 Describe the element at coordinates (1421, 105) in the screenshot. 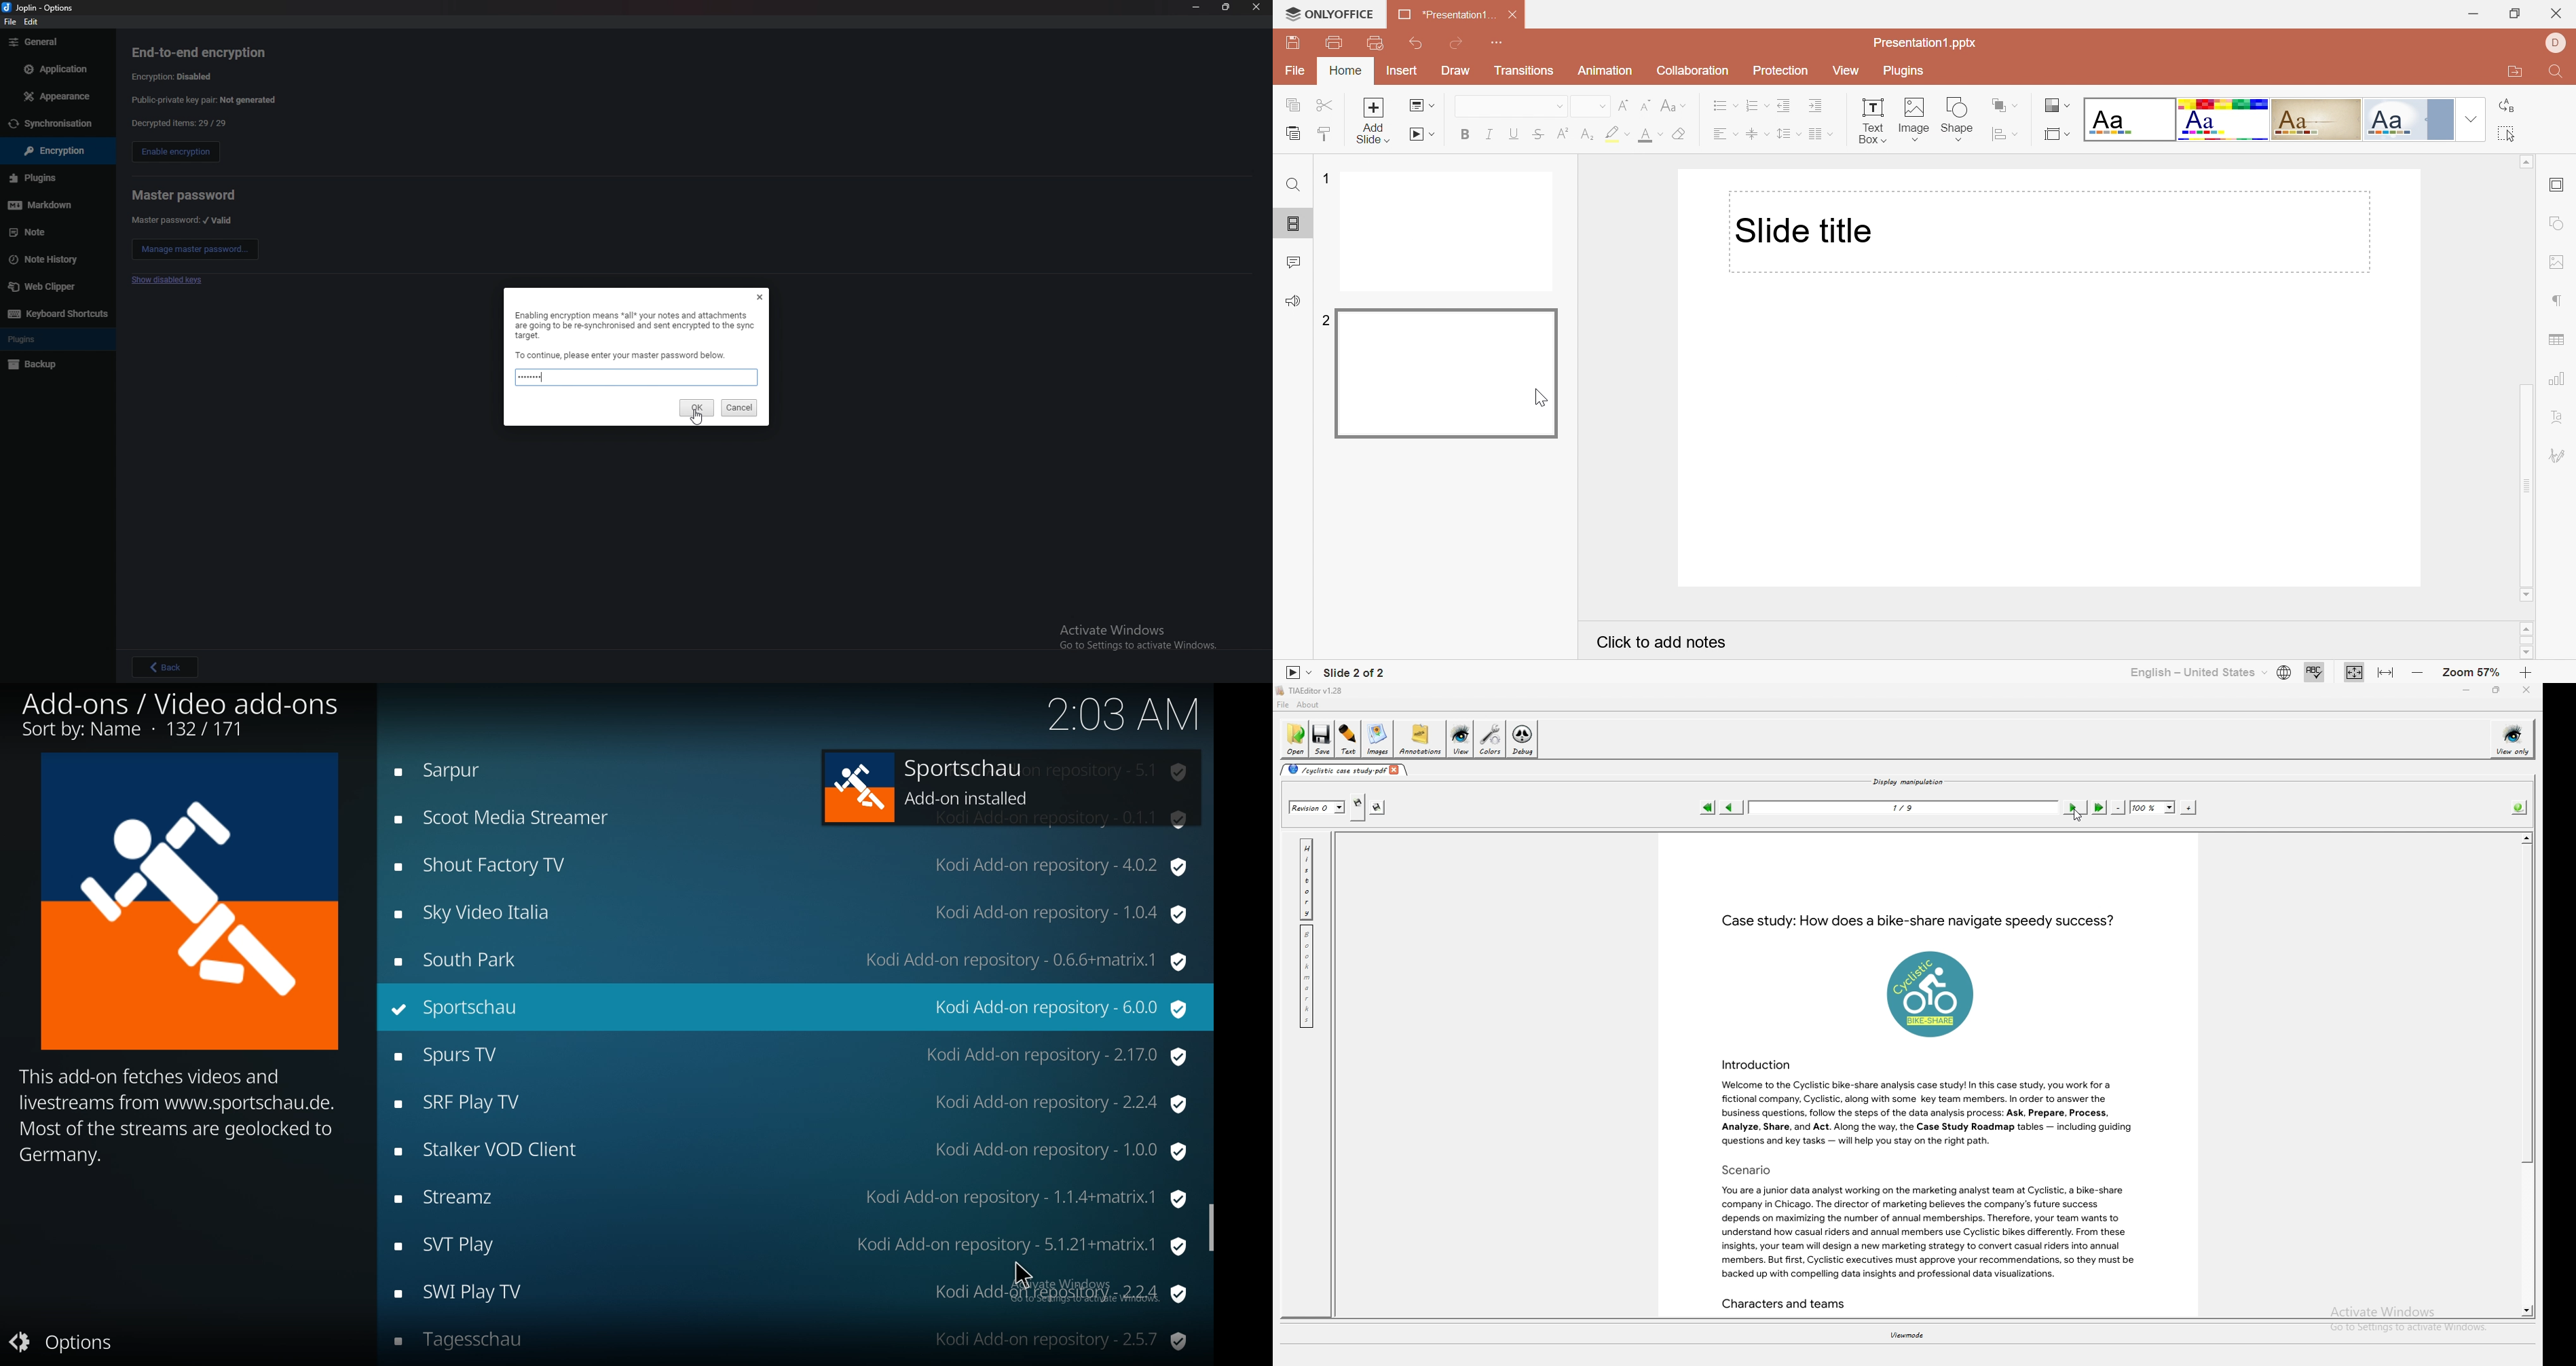

I see `Change slide layout` at that location.